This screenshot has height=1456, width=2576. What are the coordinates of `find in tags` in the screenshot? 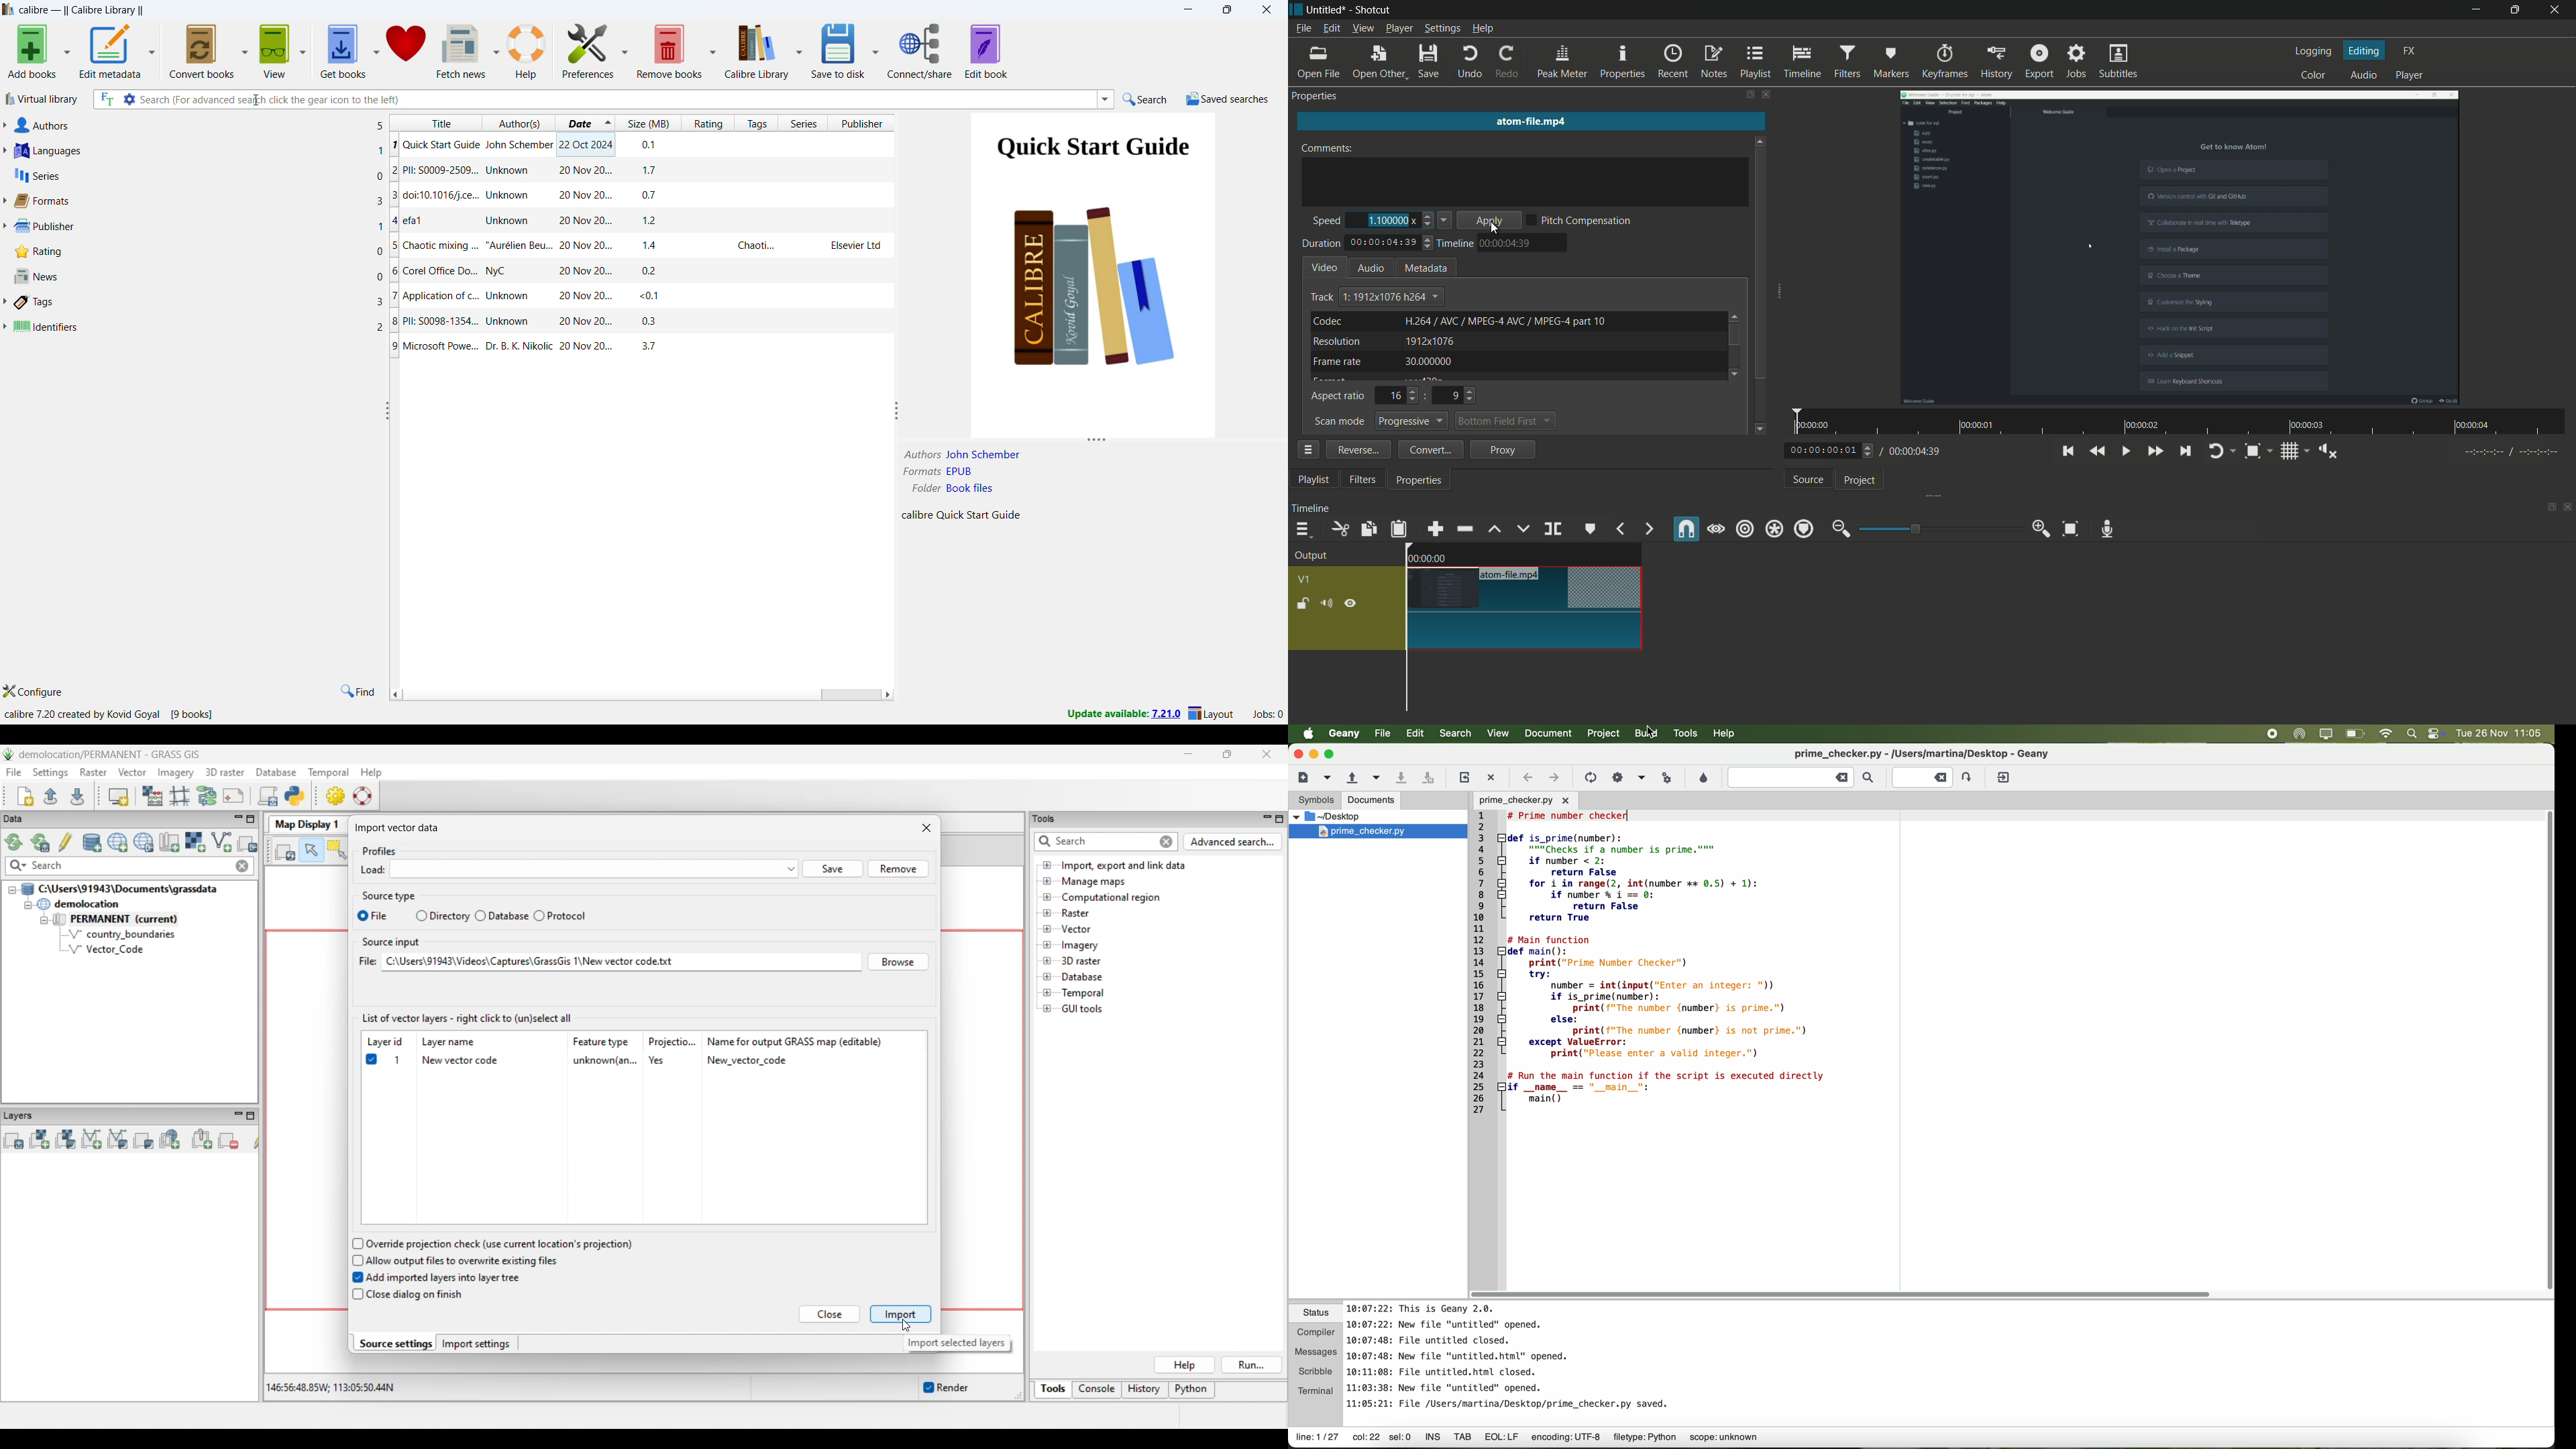 It's located at (360, 692).